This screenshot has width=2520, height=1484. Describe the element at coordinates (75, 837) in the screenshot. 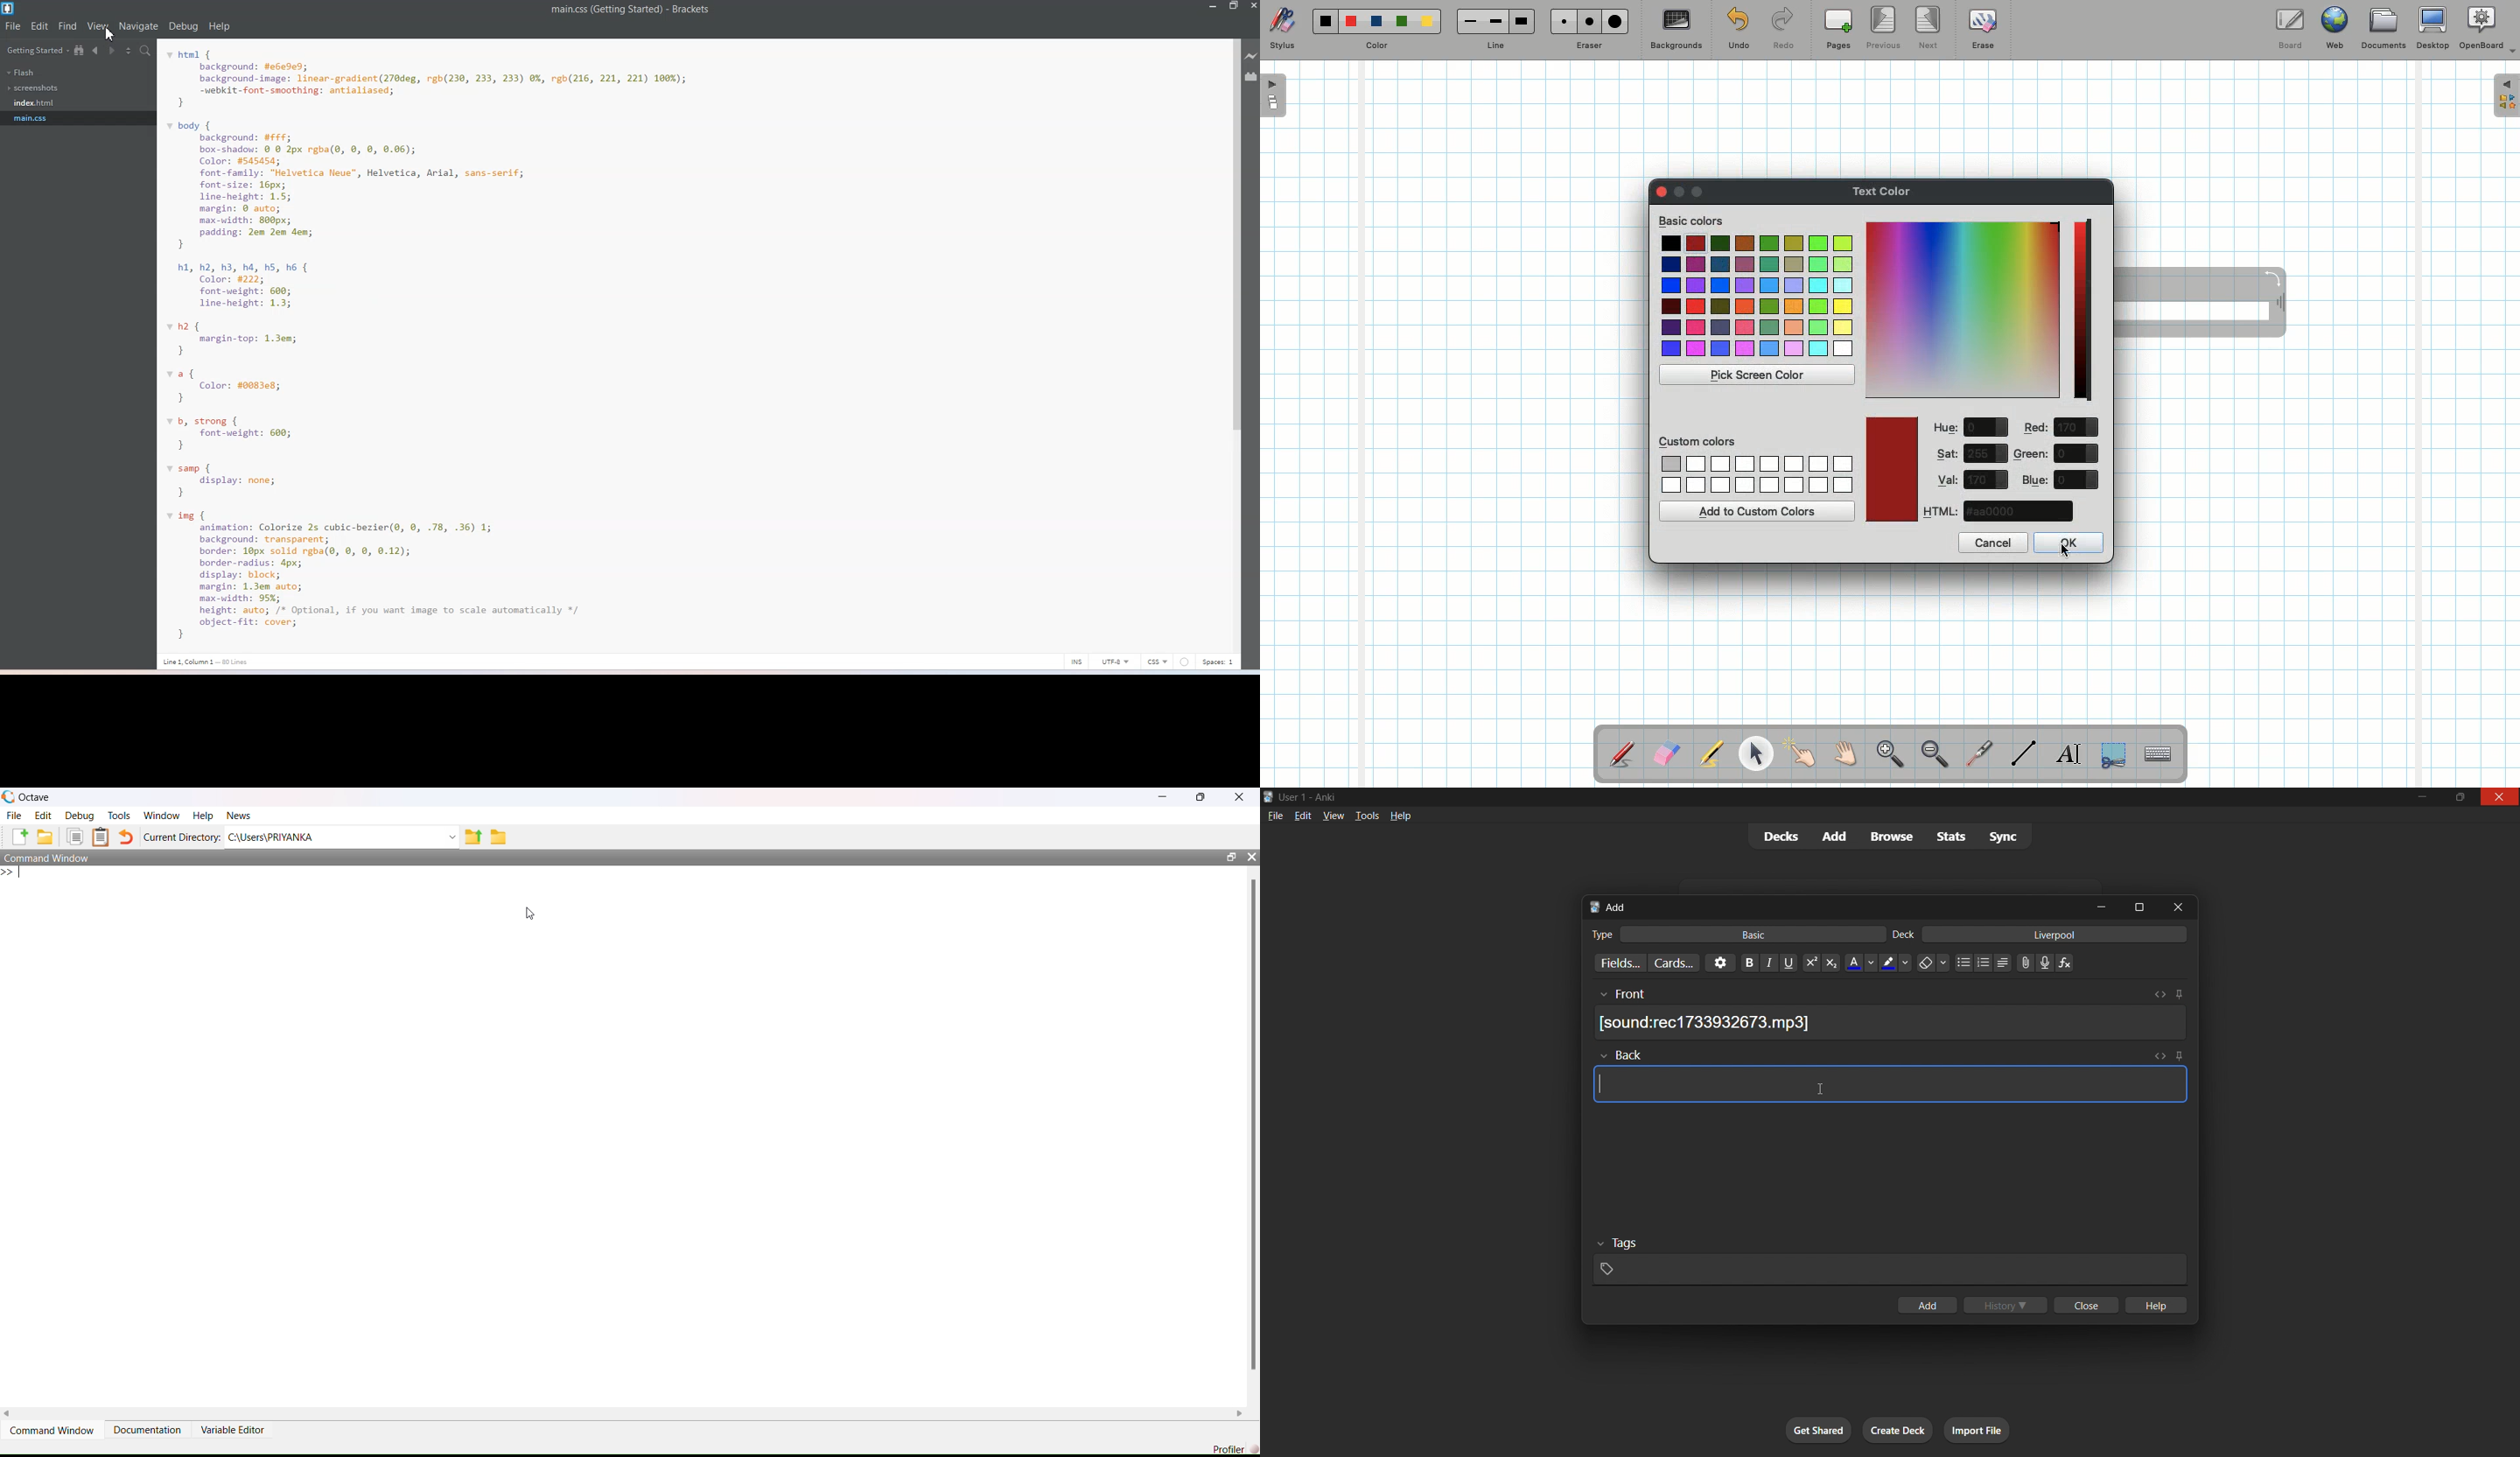

I see `Copy` at that location.